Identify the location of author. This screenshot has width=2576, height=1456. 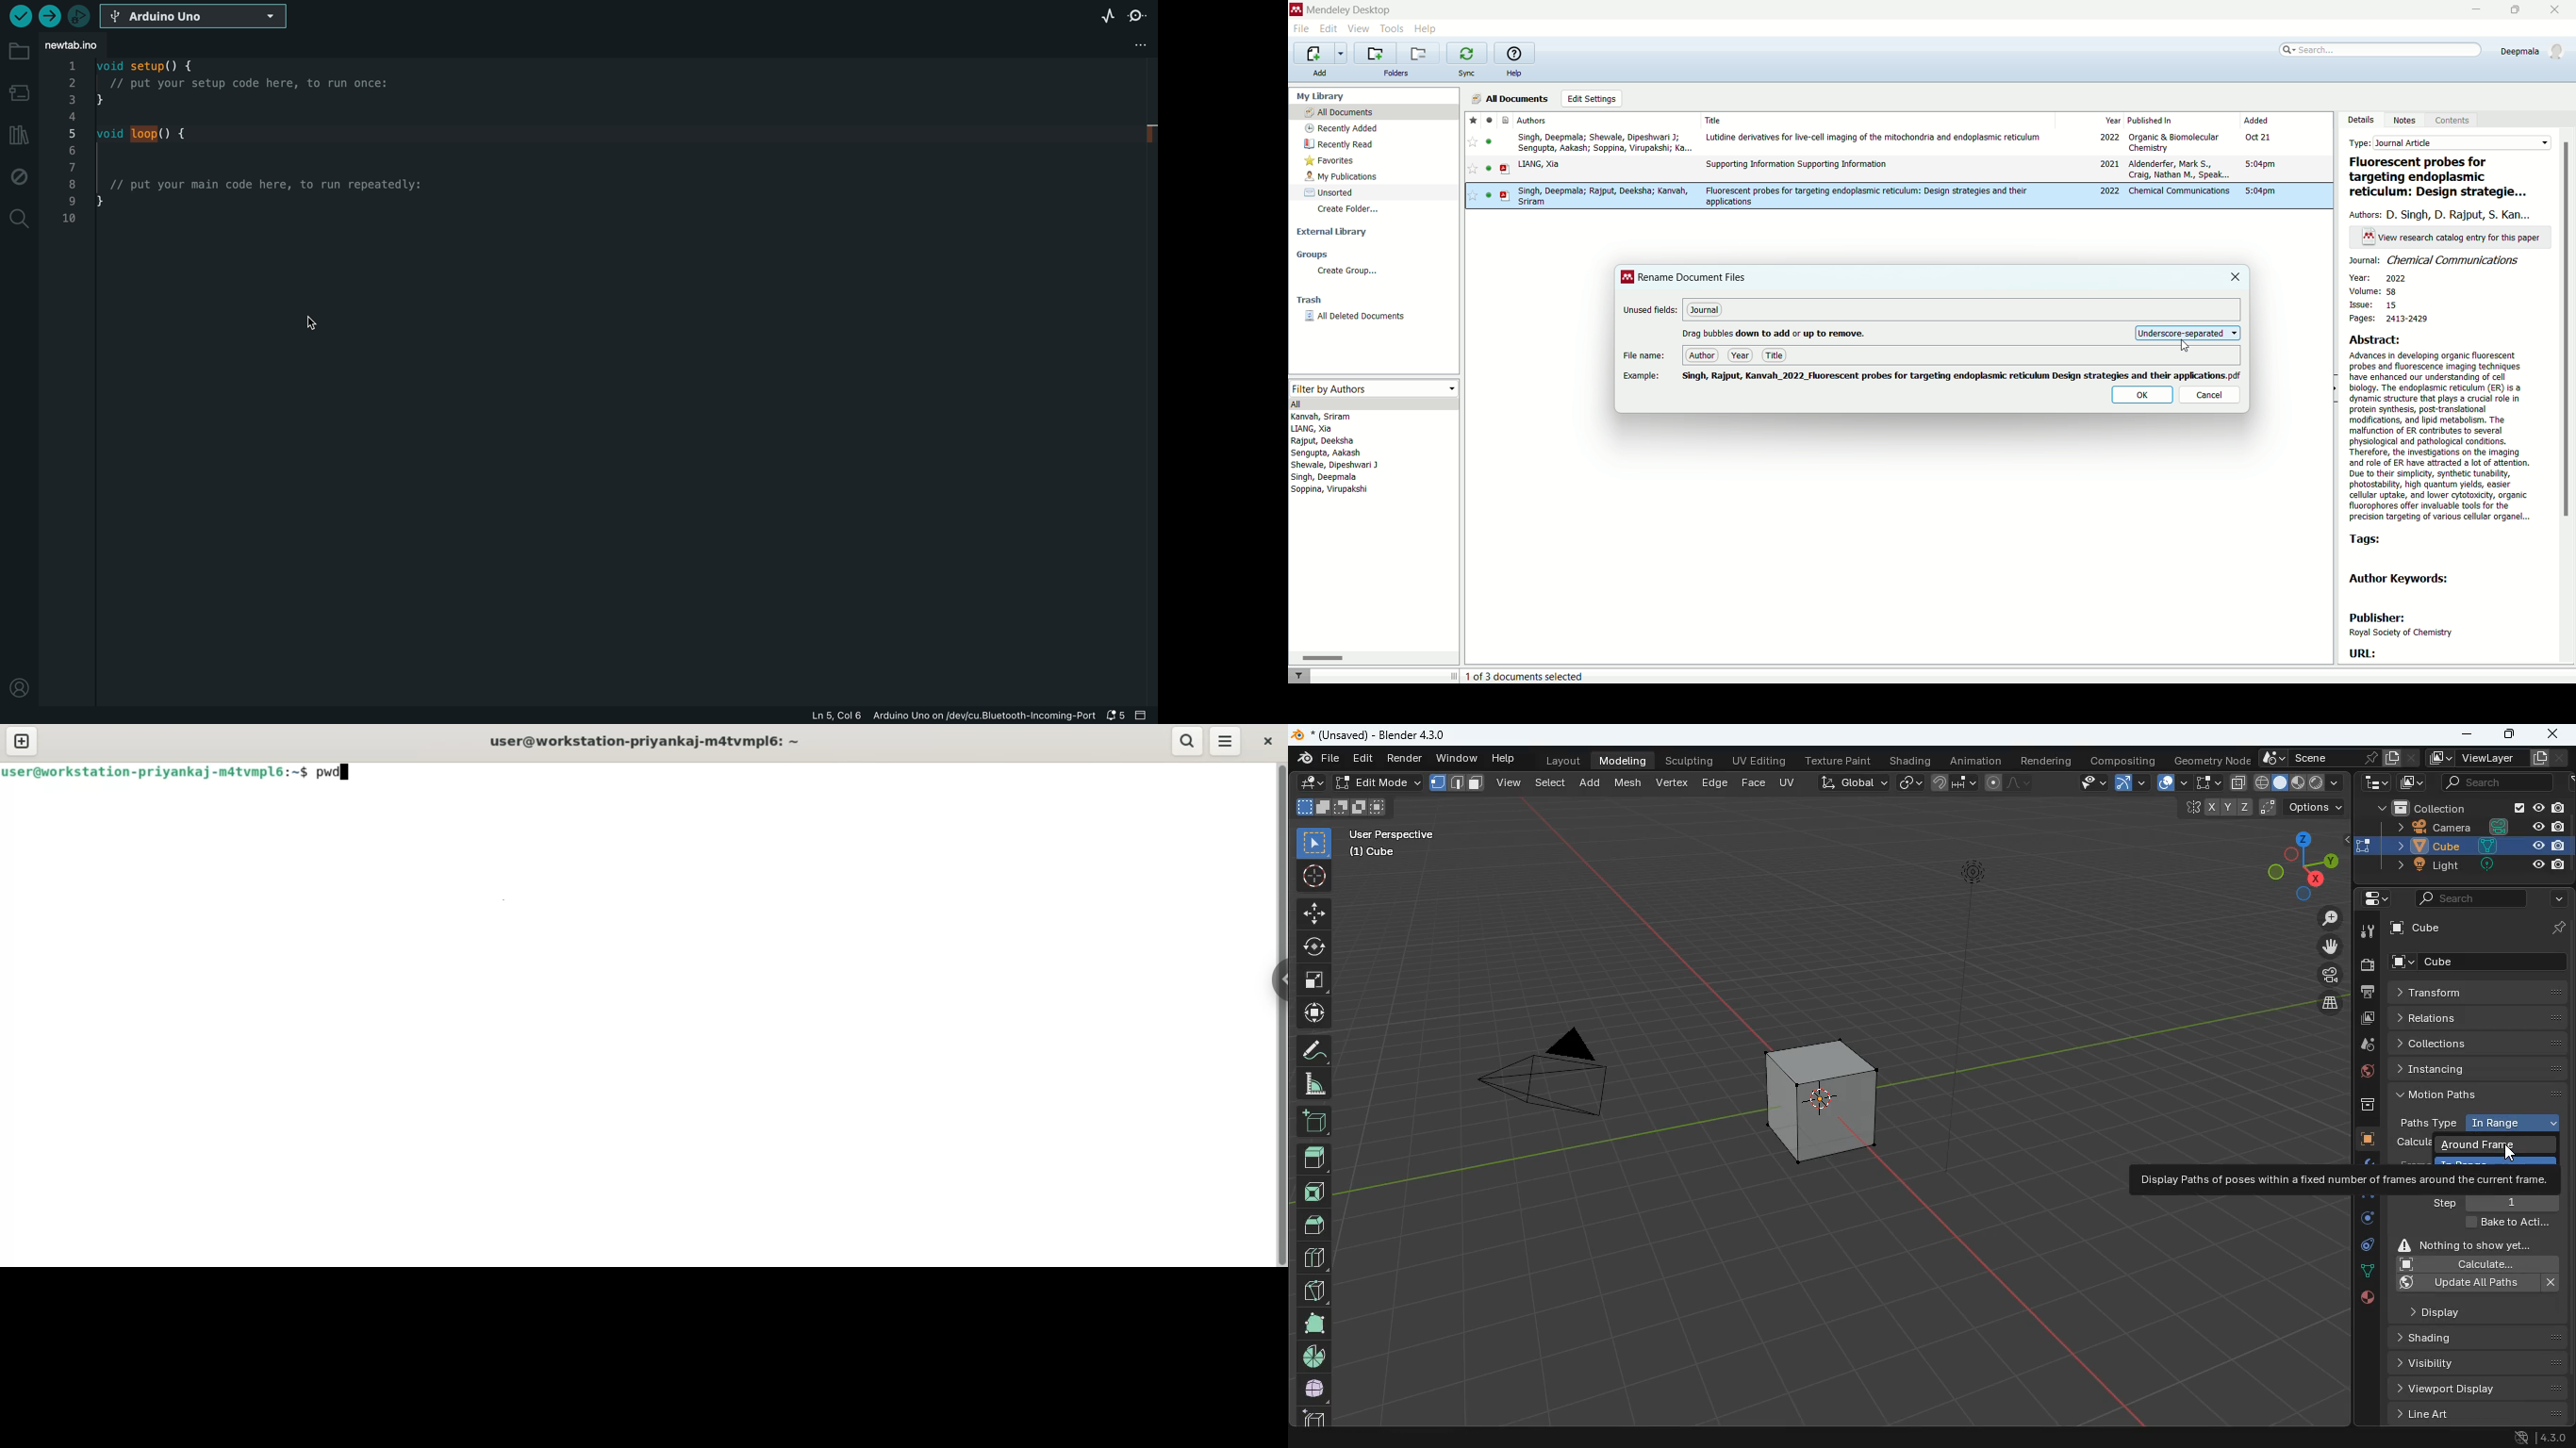
(1703, 357).